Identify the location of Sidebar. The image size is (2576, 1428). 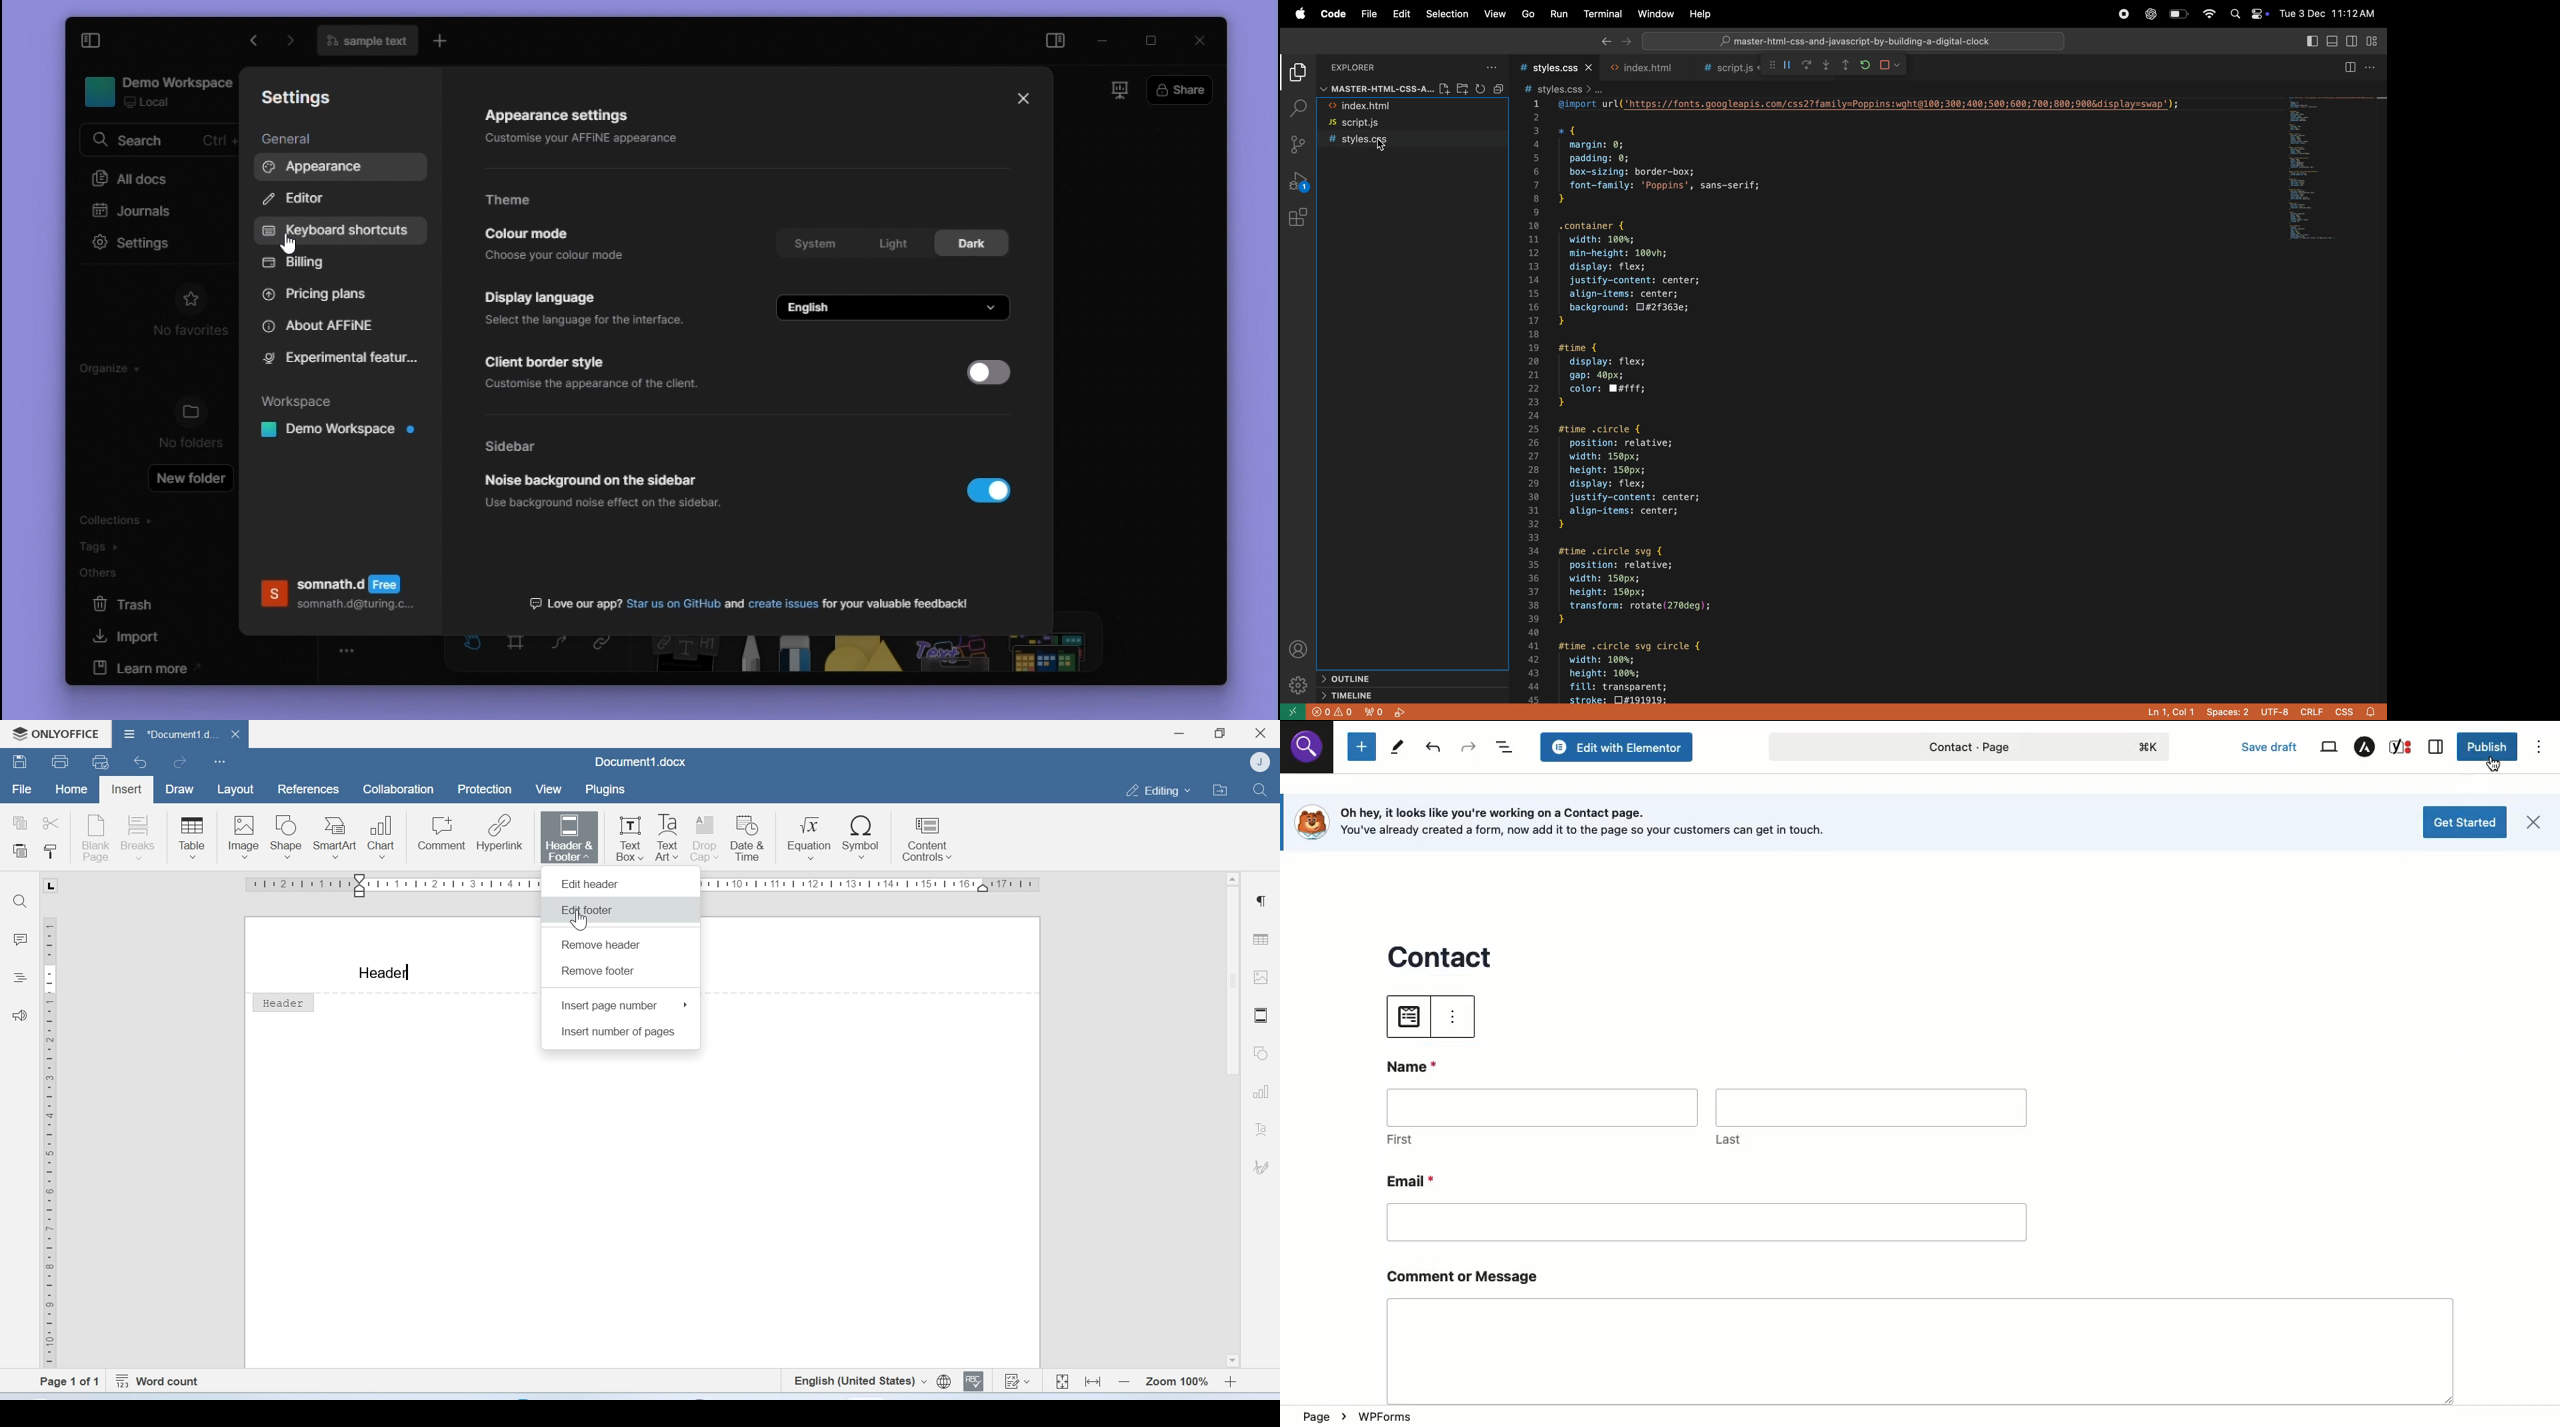
(2436, 748).